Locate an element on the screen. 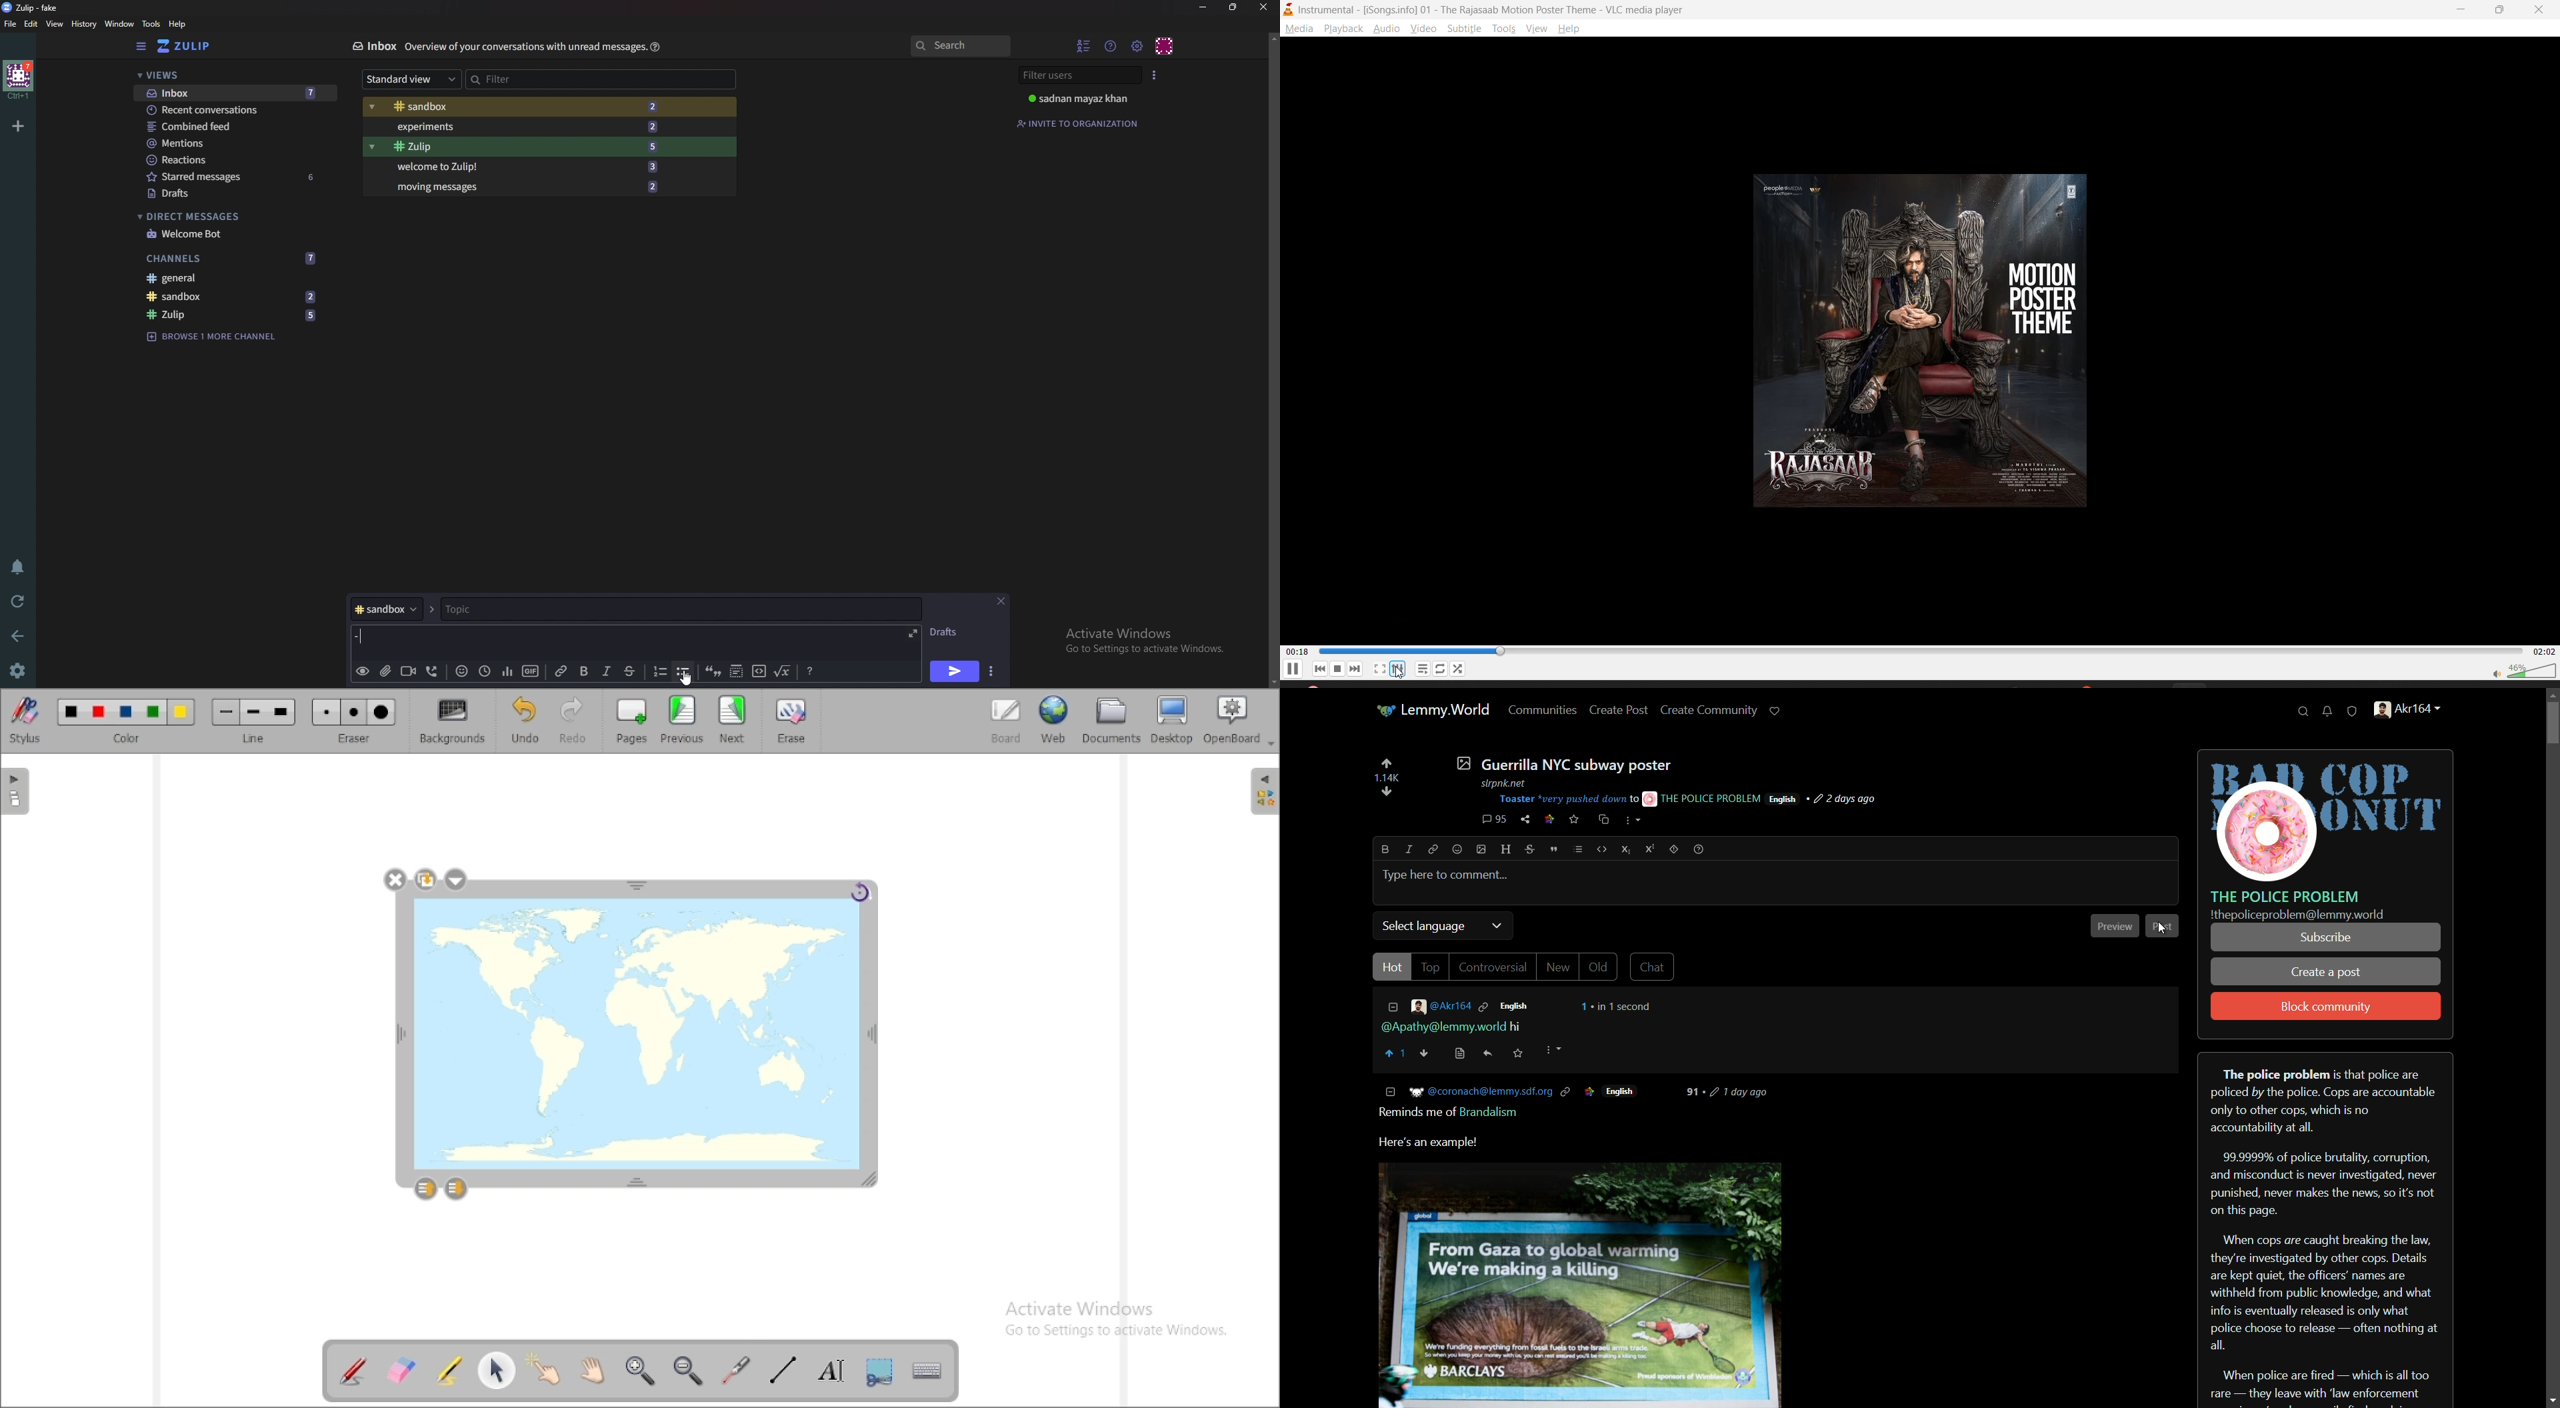 This screenshot has height=1428, width=2576. Inbox is located at coordinates (373, 46).